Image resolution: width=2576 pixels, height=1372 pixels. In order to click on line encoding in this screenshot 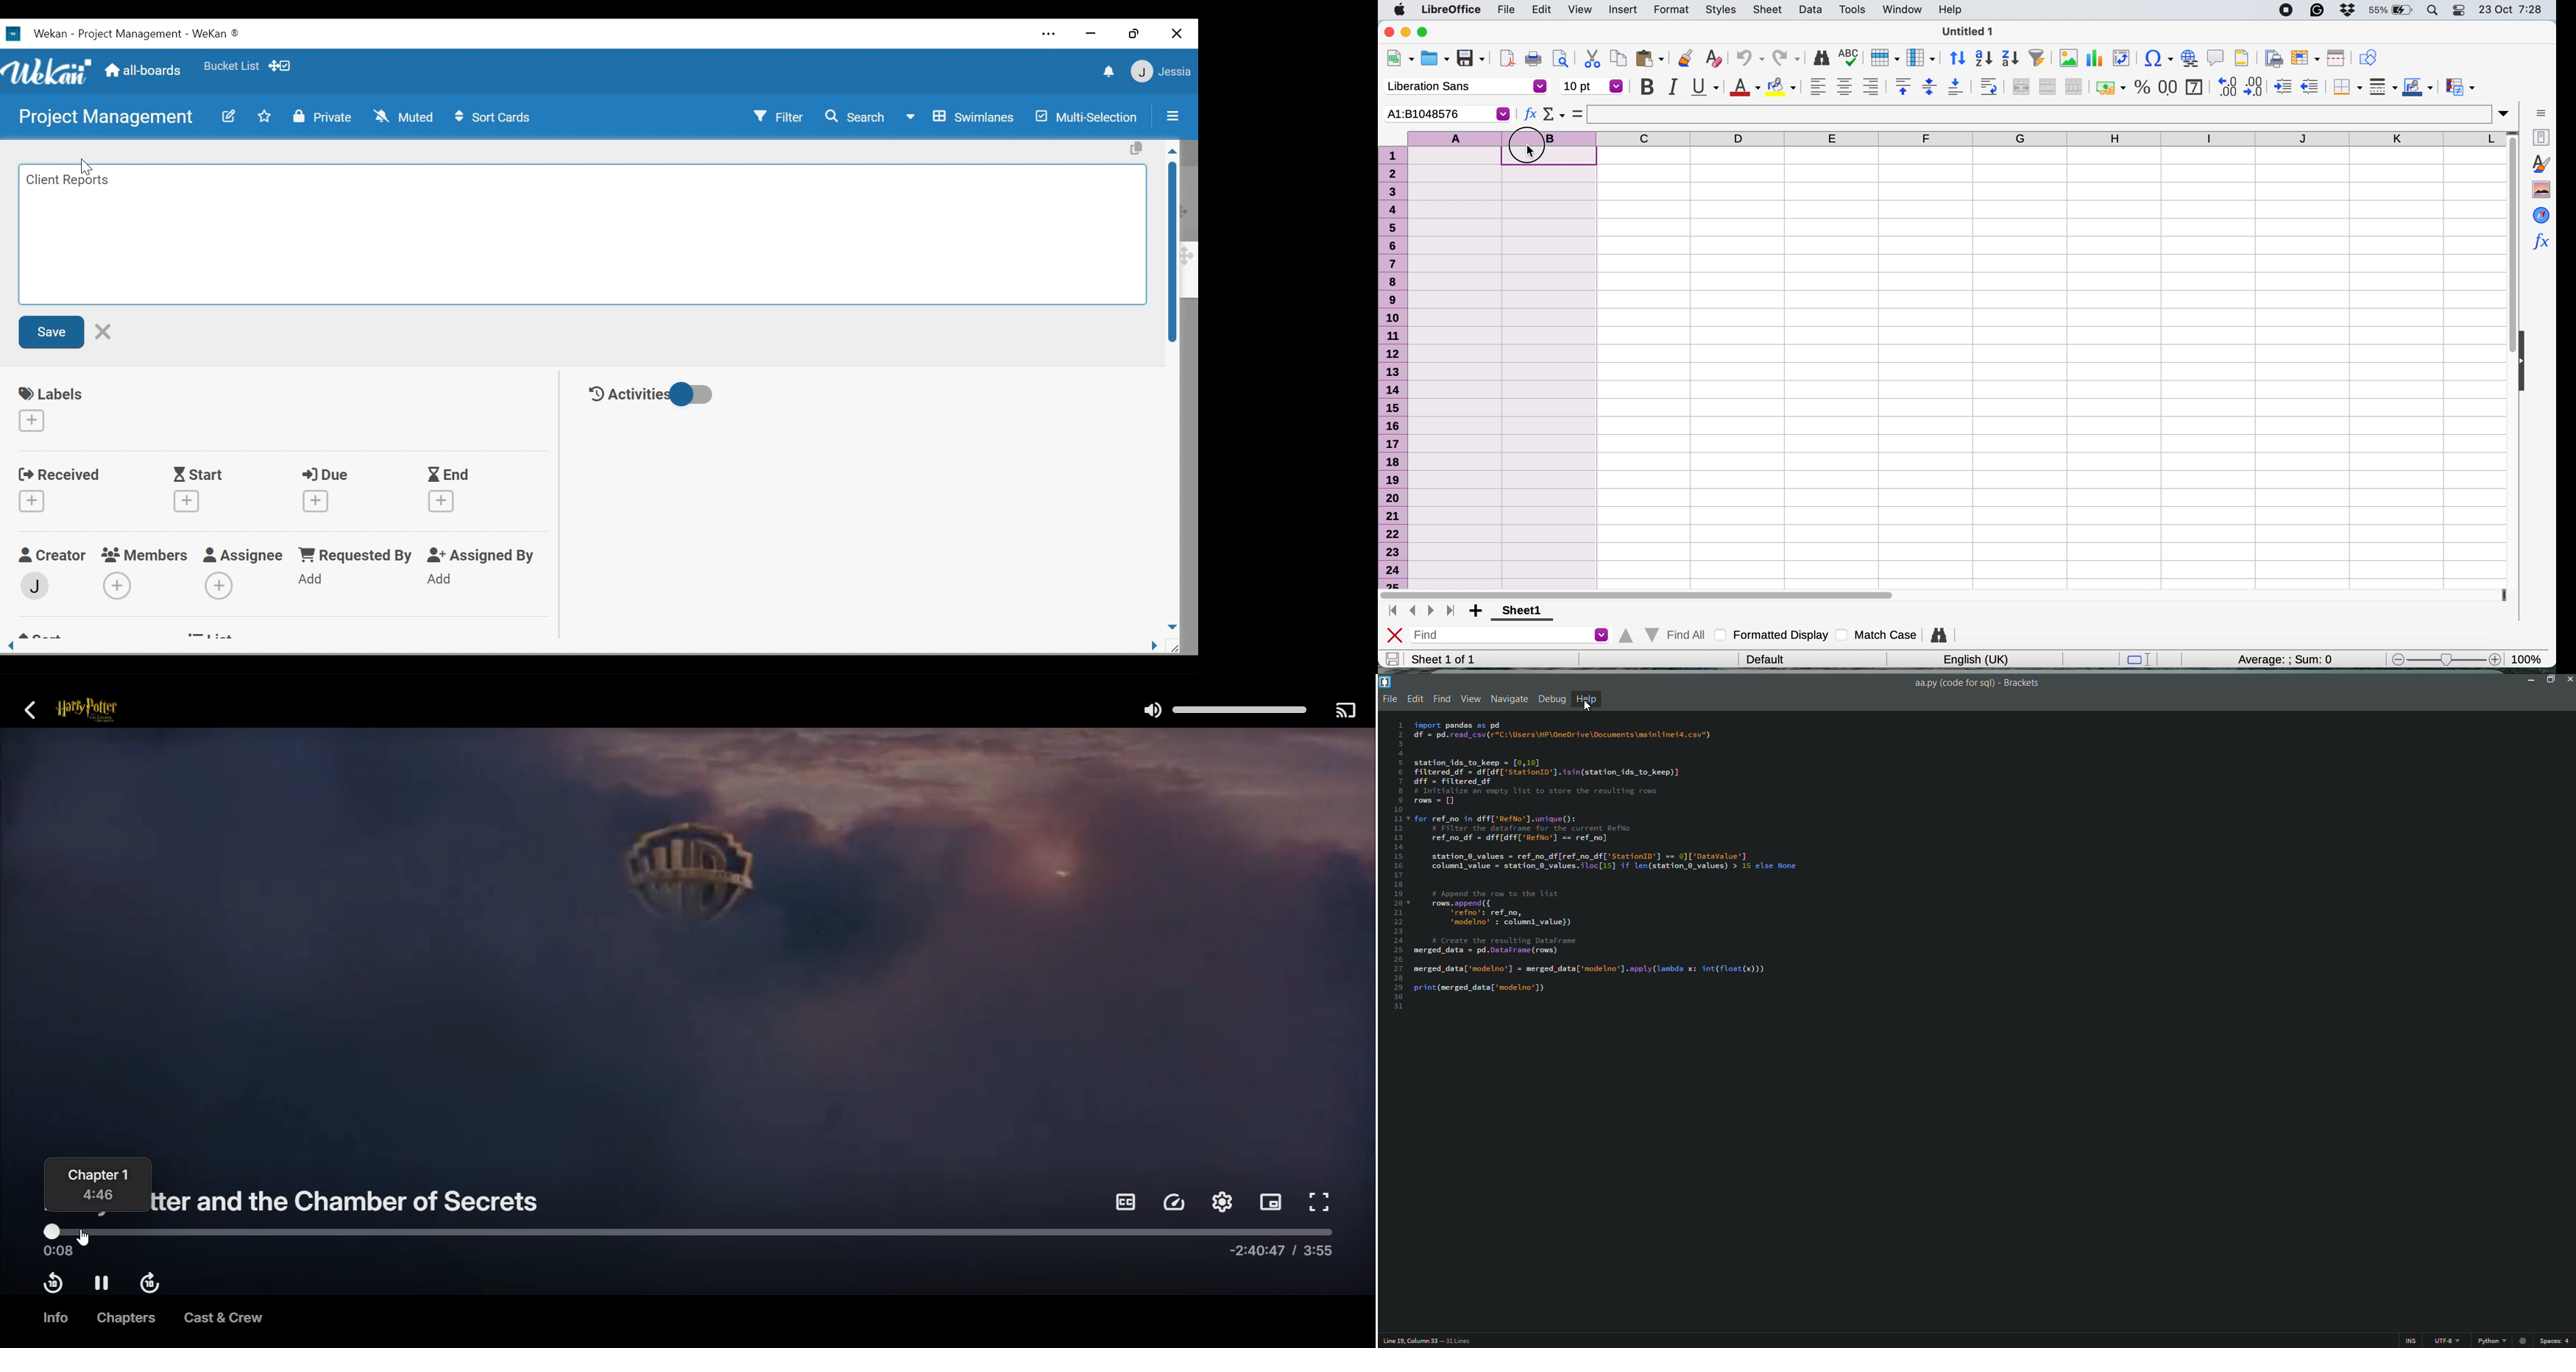, I will do `click(2448, 1341)`.